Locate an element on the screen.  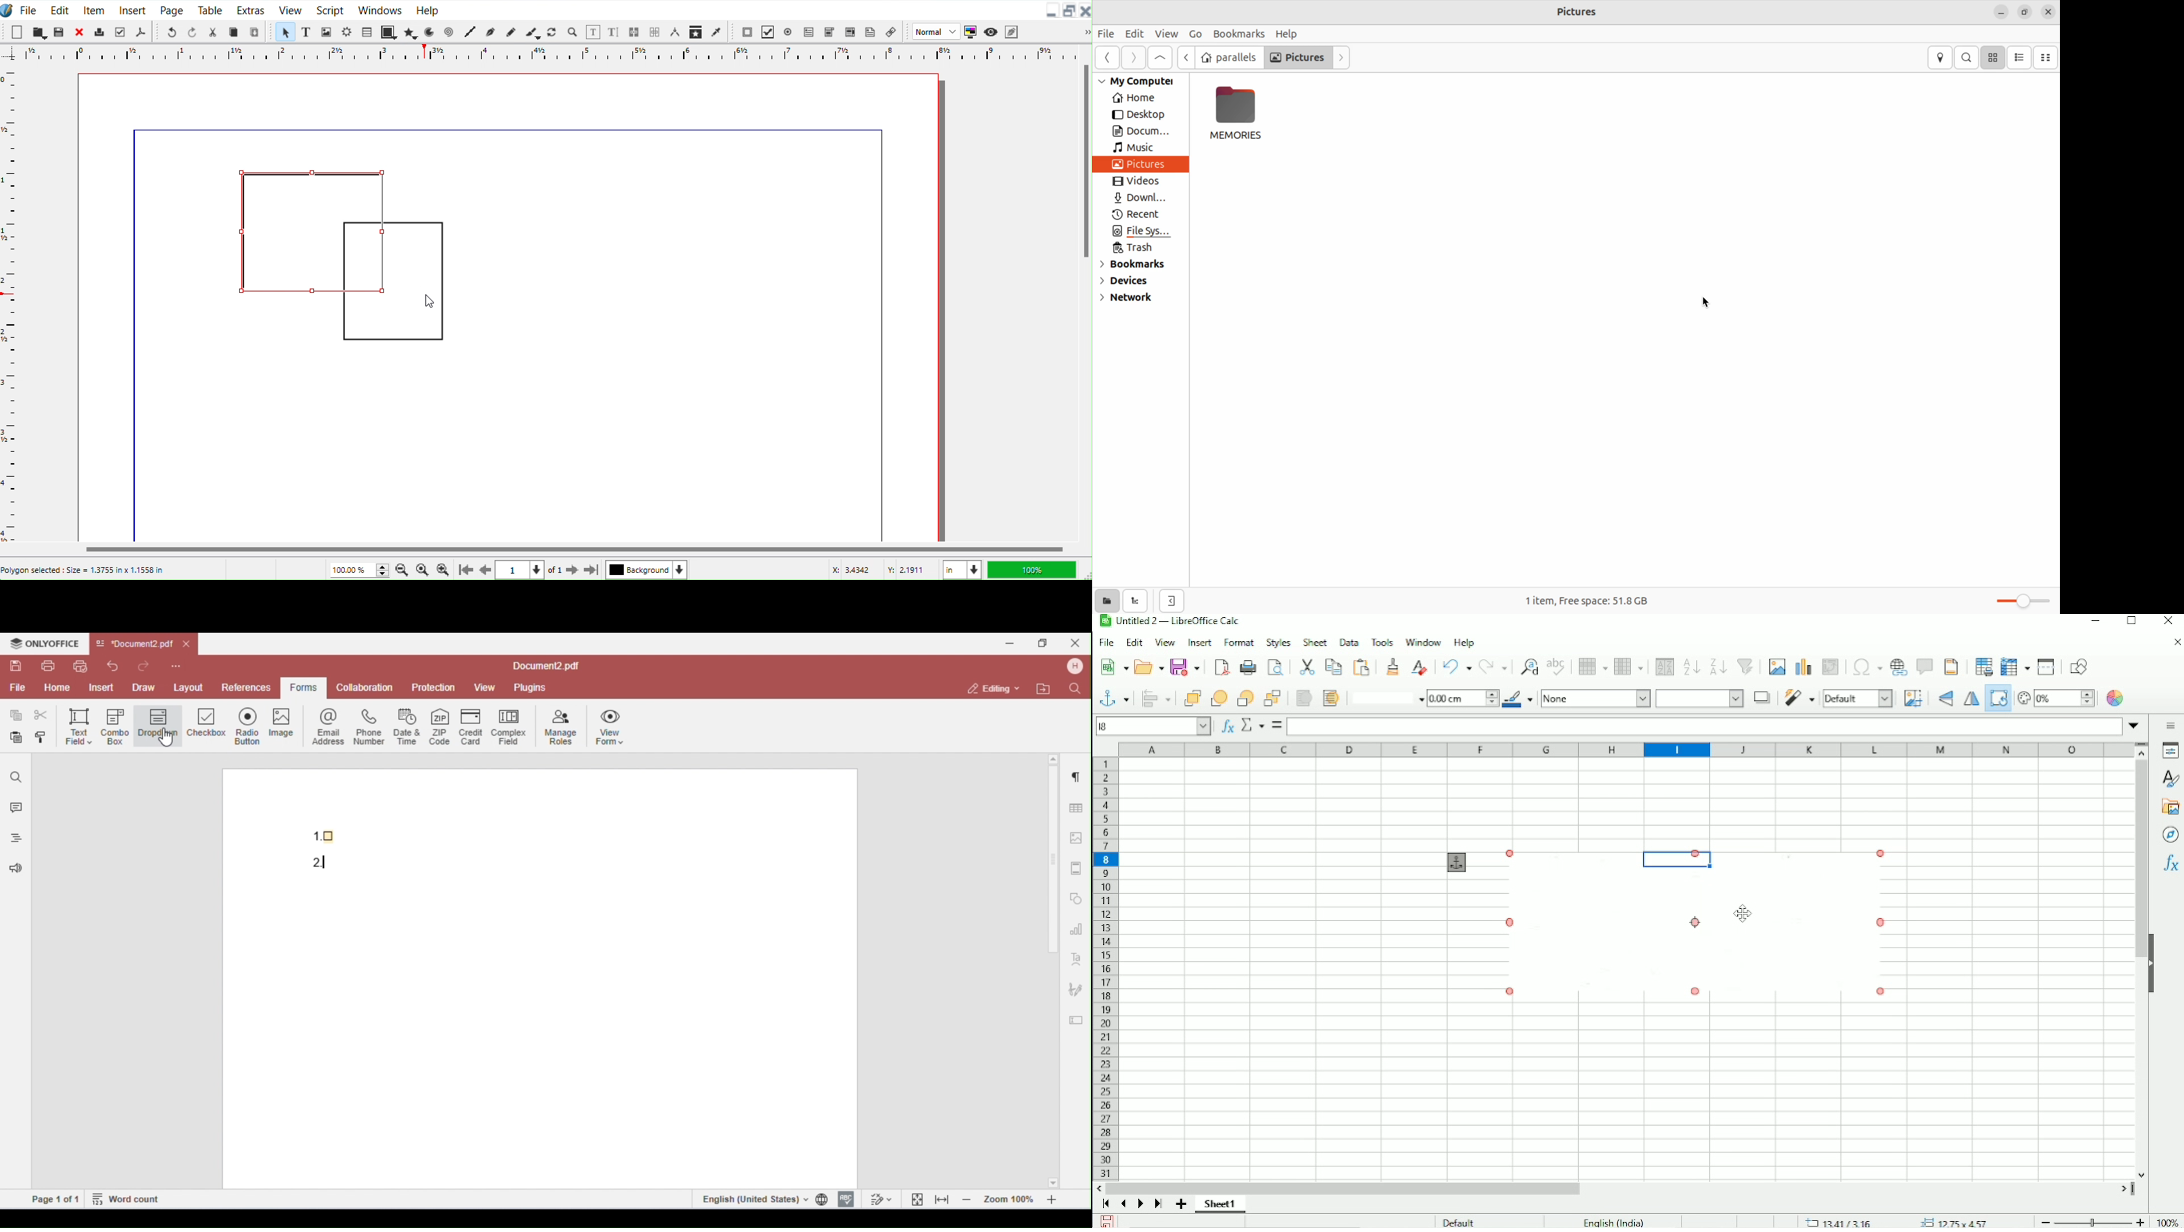
Vertical Scroll Bar is located at coordinates (1084, 292).